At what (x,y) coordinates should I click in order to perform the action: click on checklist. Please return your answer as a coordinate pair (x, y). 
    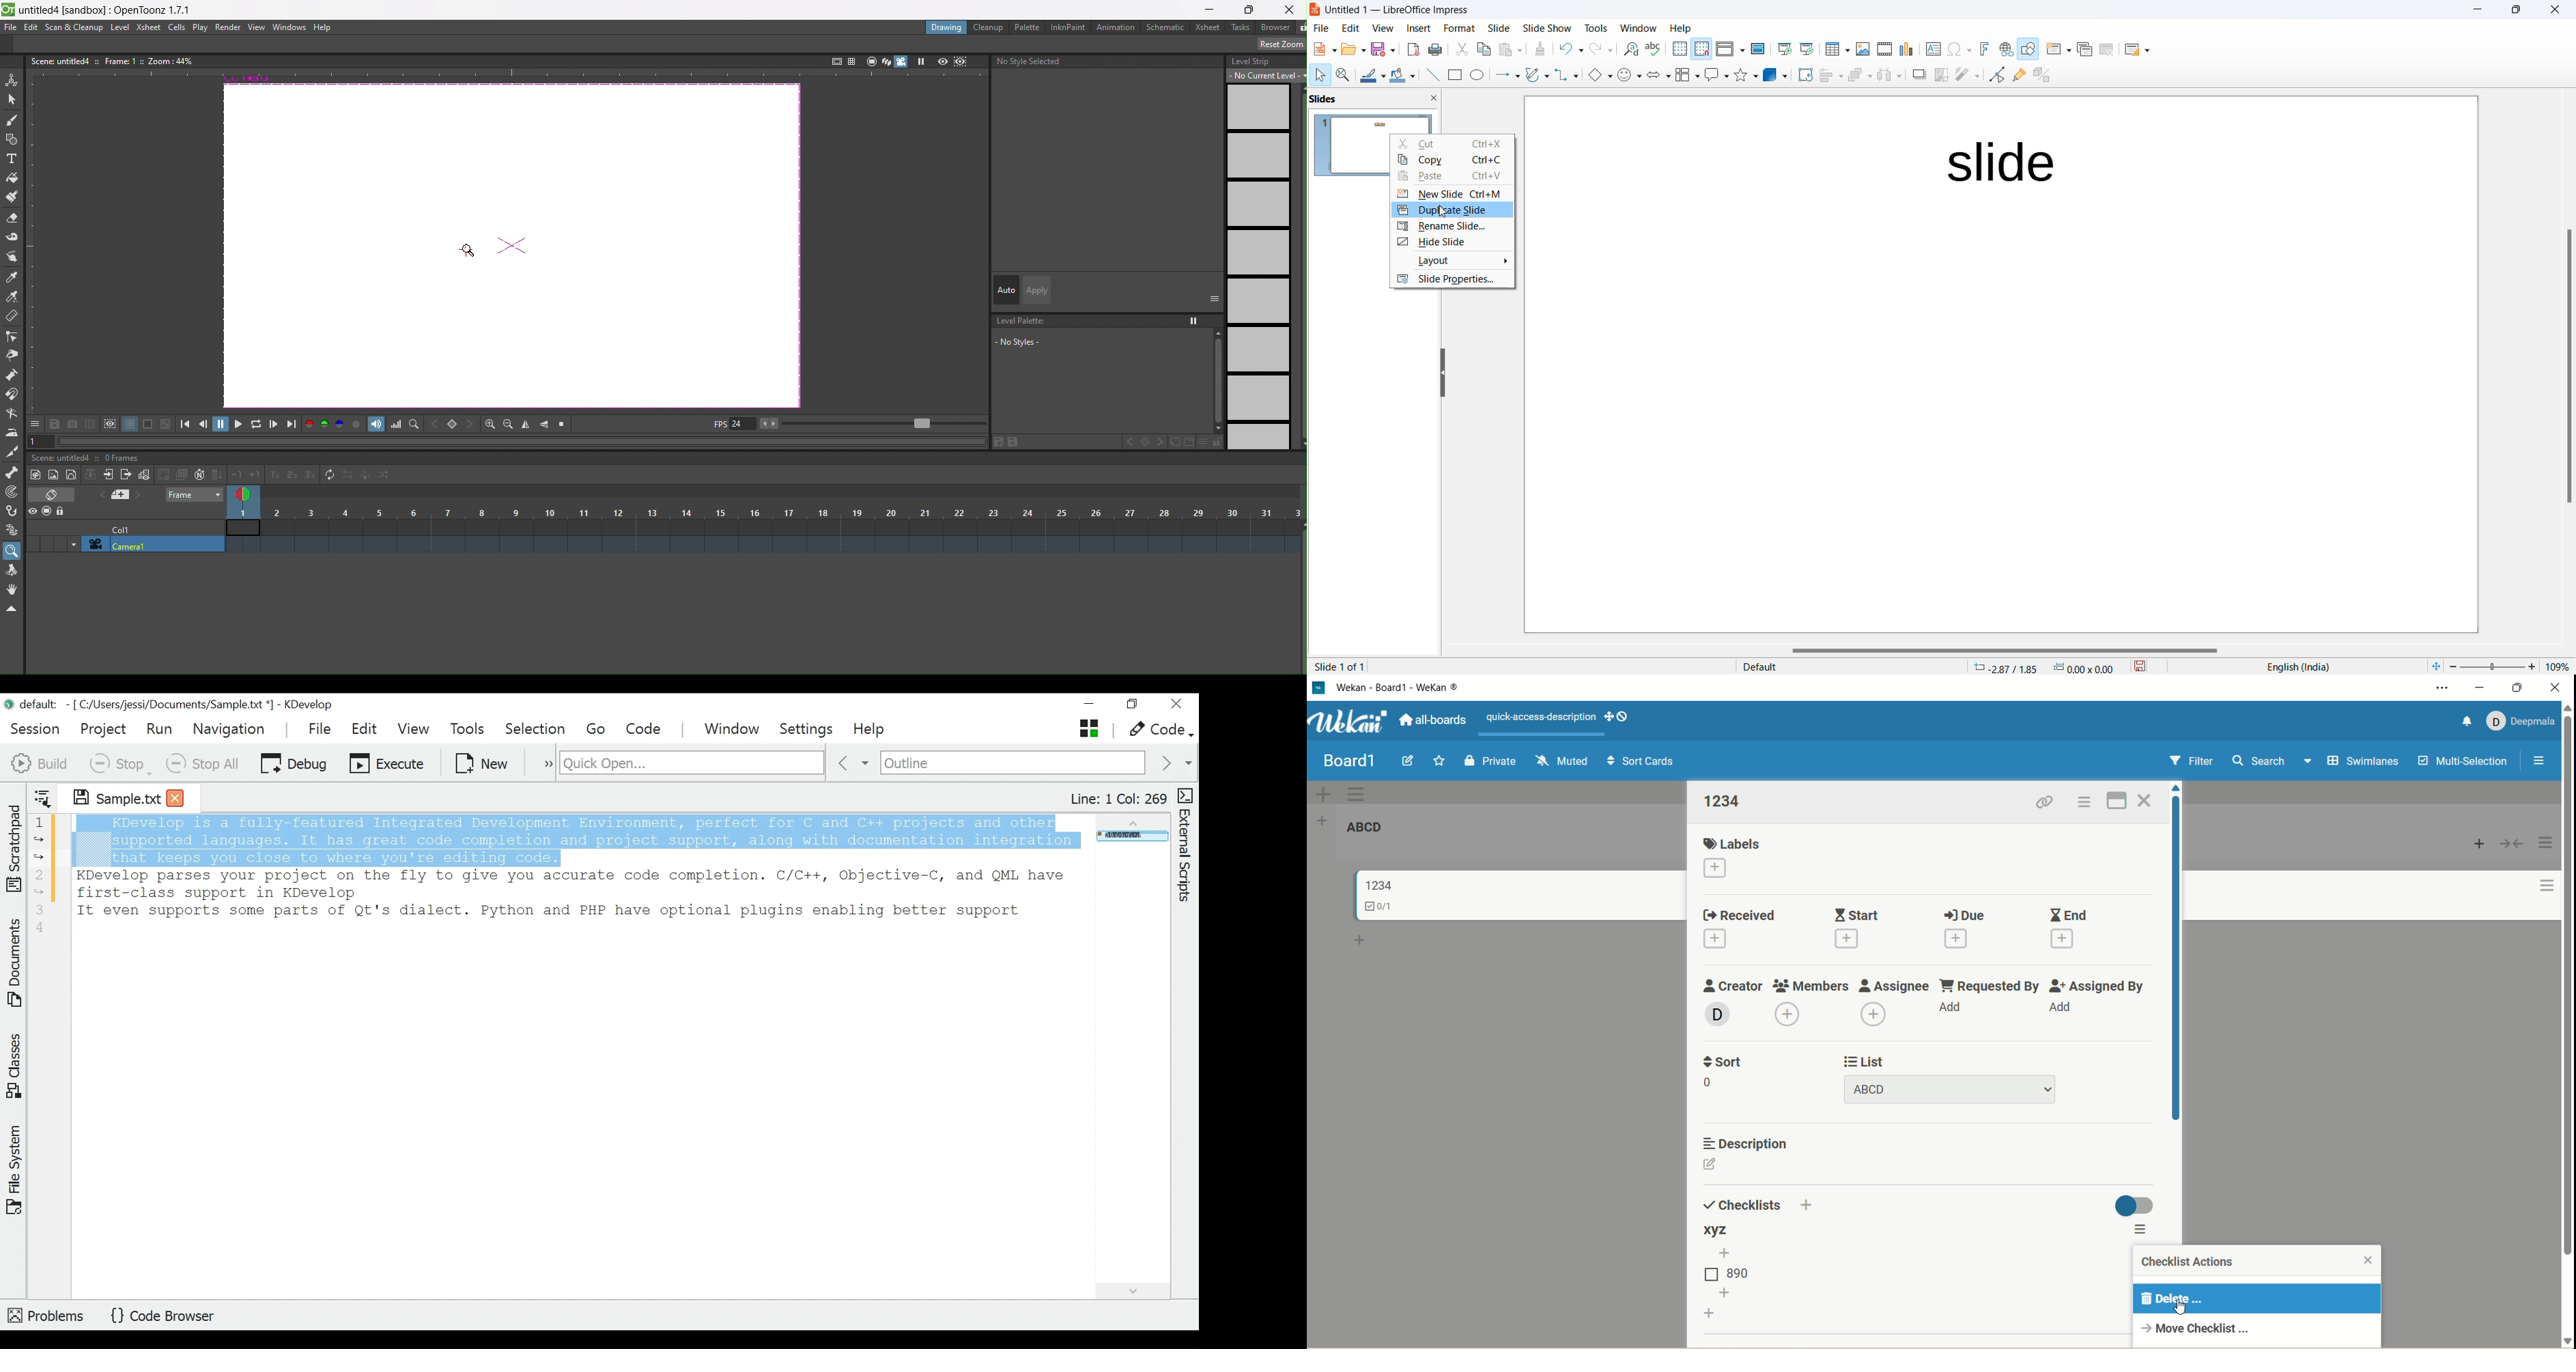
    Looking at the image, I should click on (1381, 908).